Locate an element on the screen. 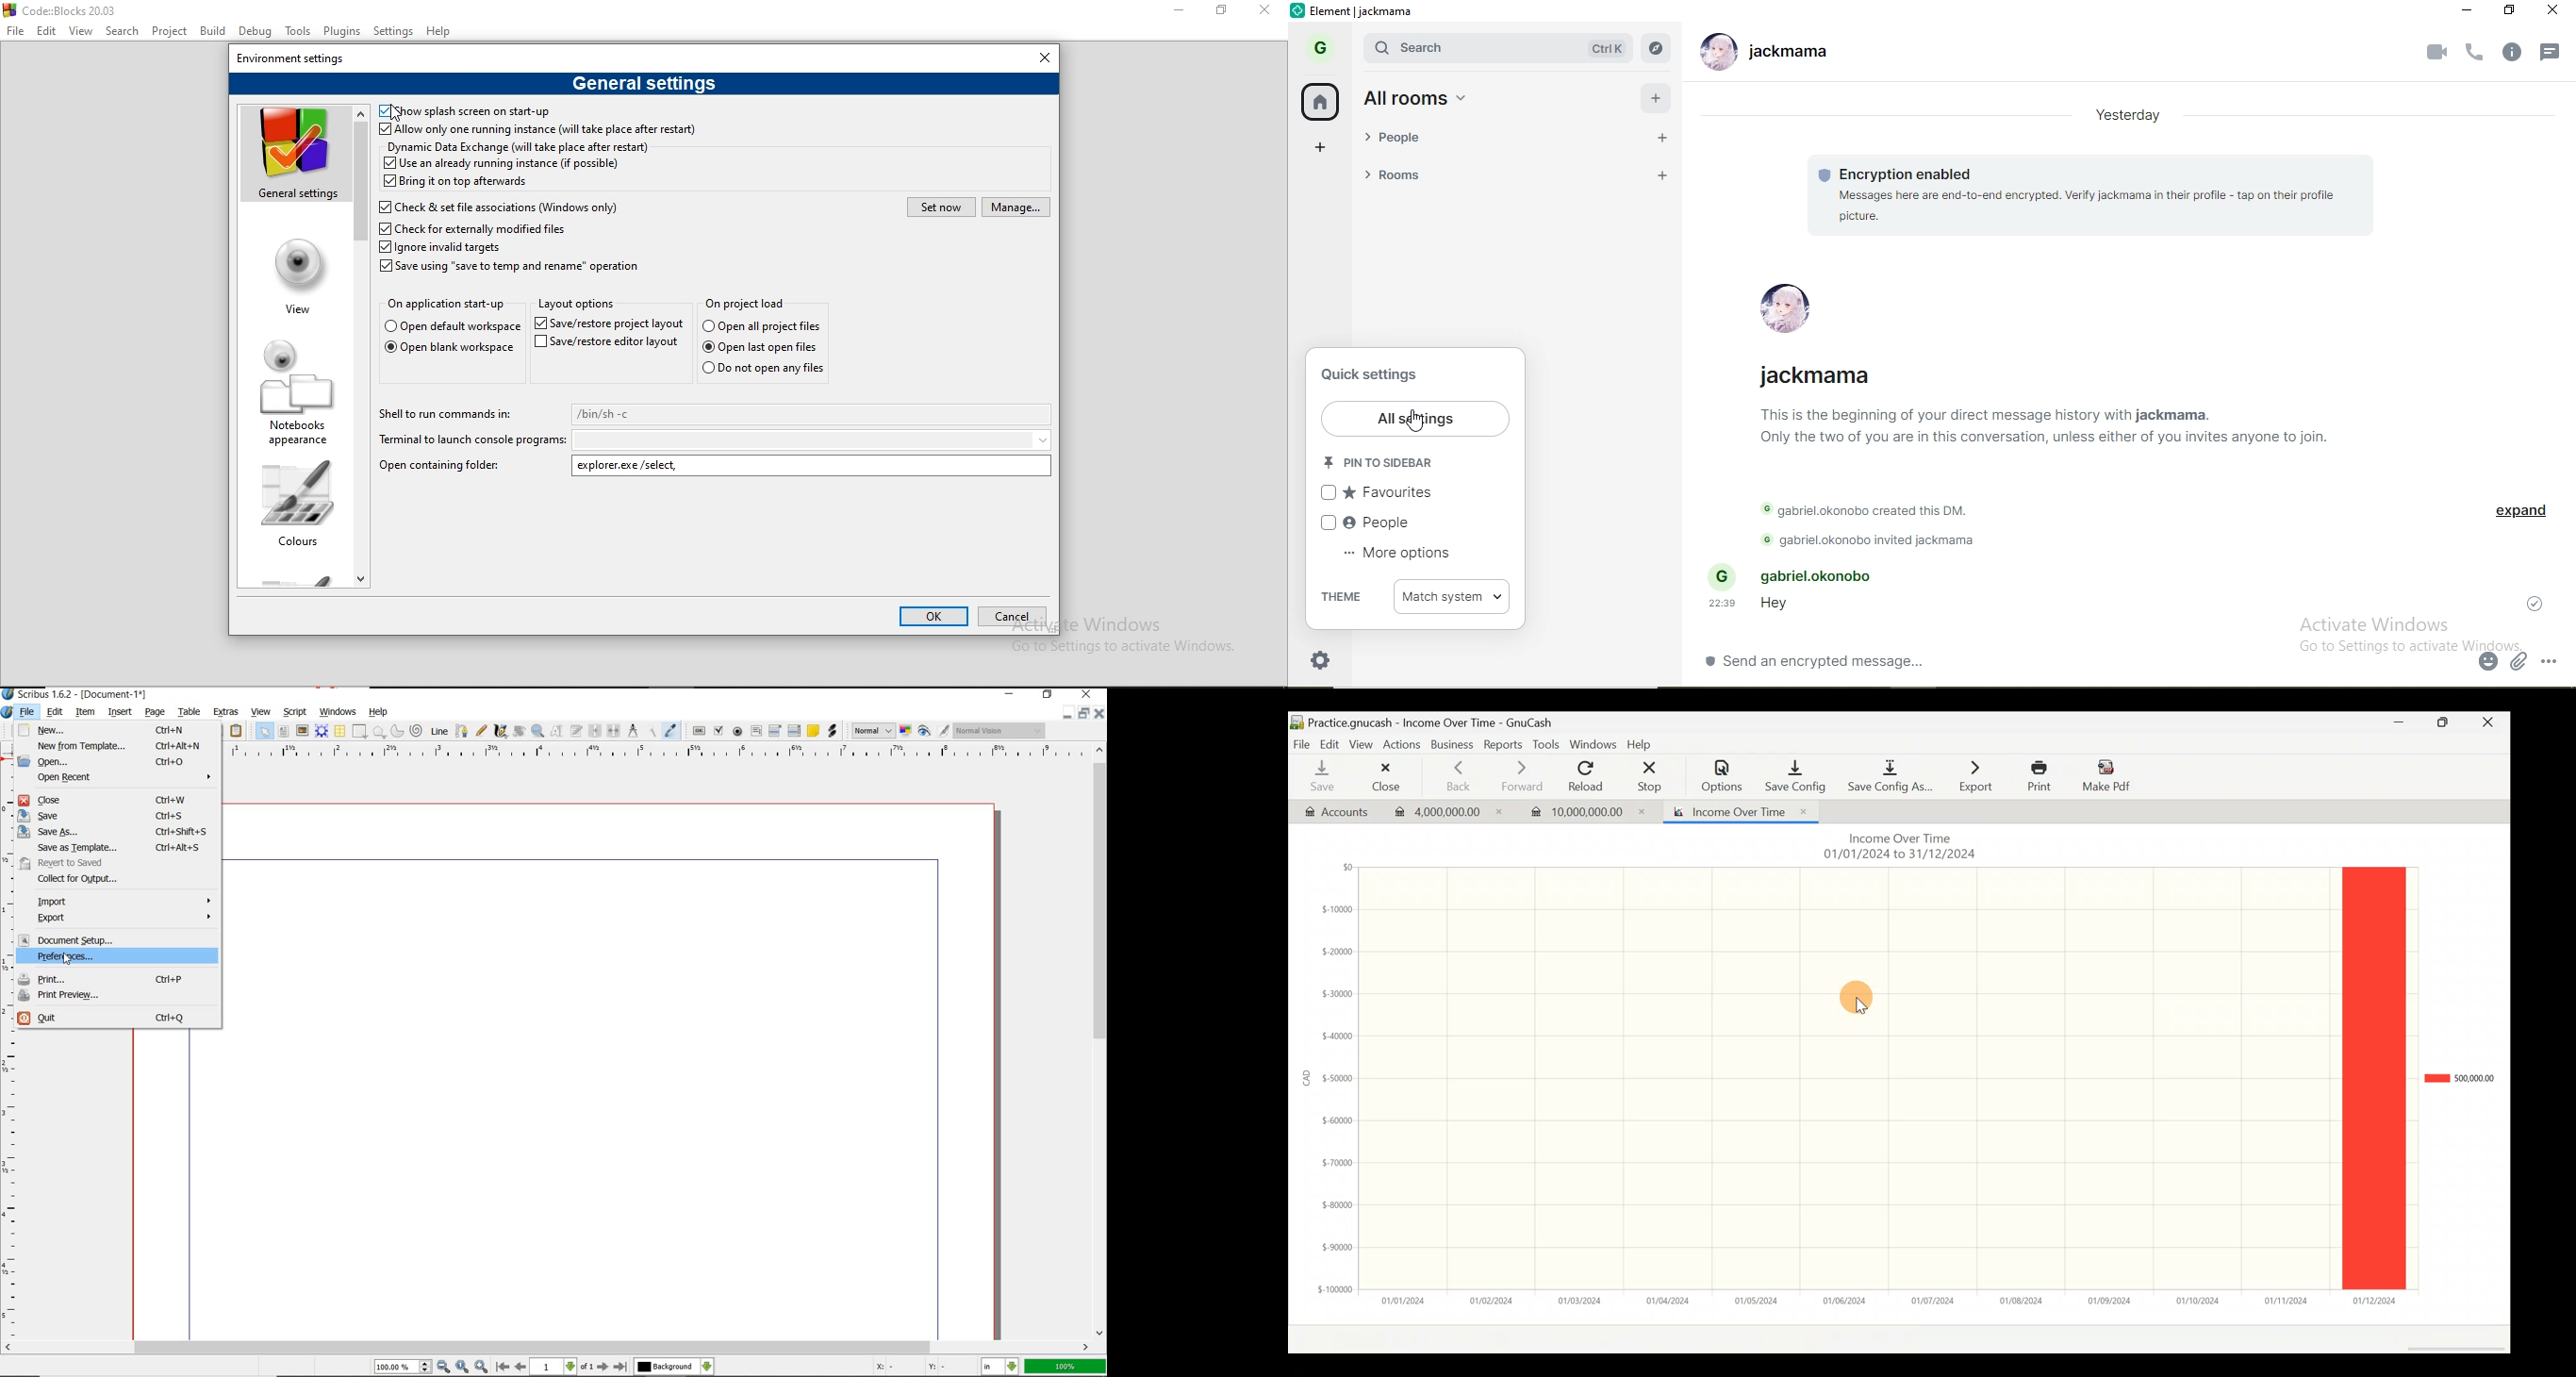 The height and width of the screenshot is (1400, 2576). file is located at coordinates (30, 713).